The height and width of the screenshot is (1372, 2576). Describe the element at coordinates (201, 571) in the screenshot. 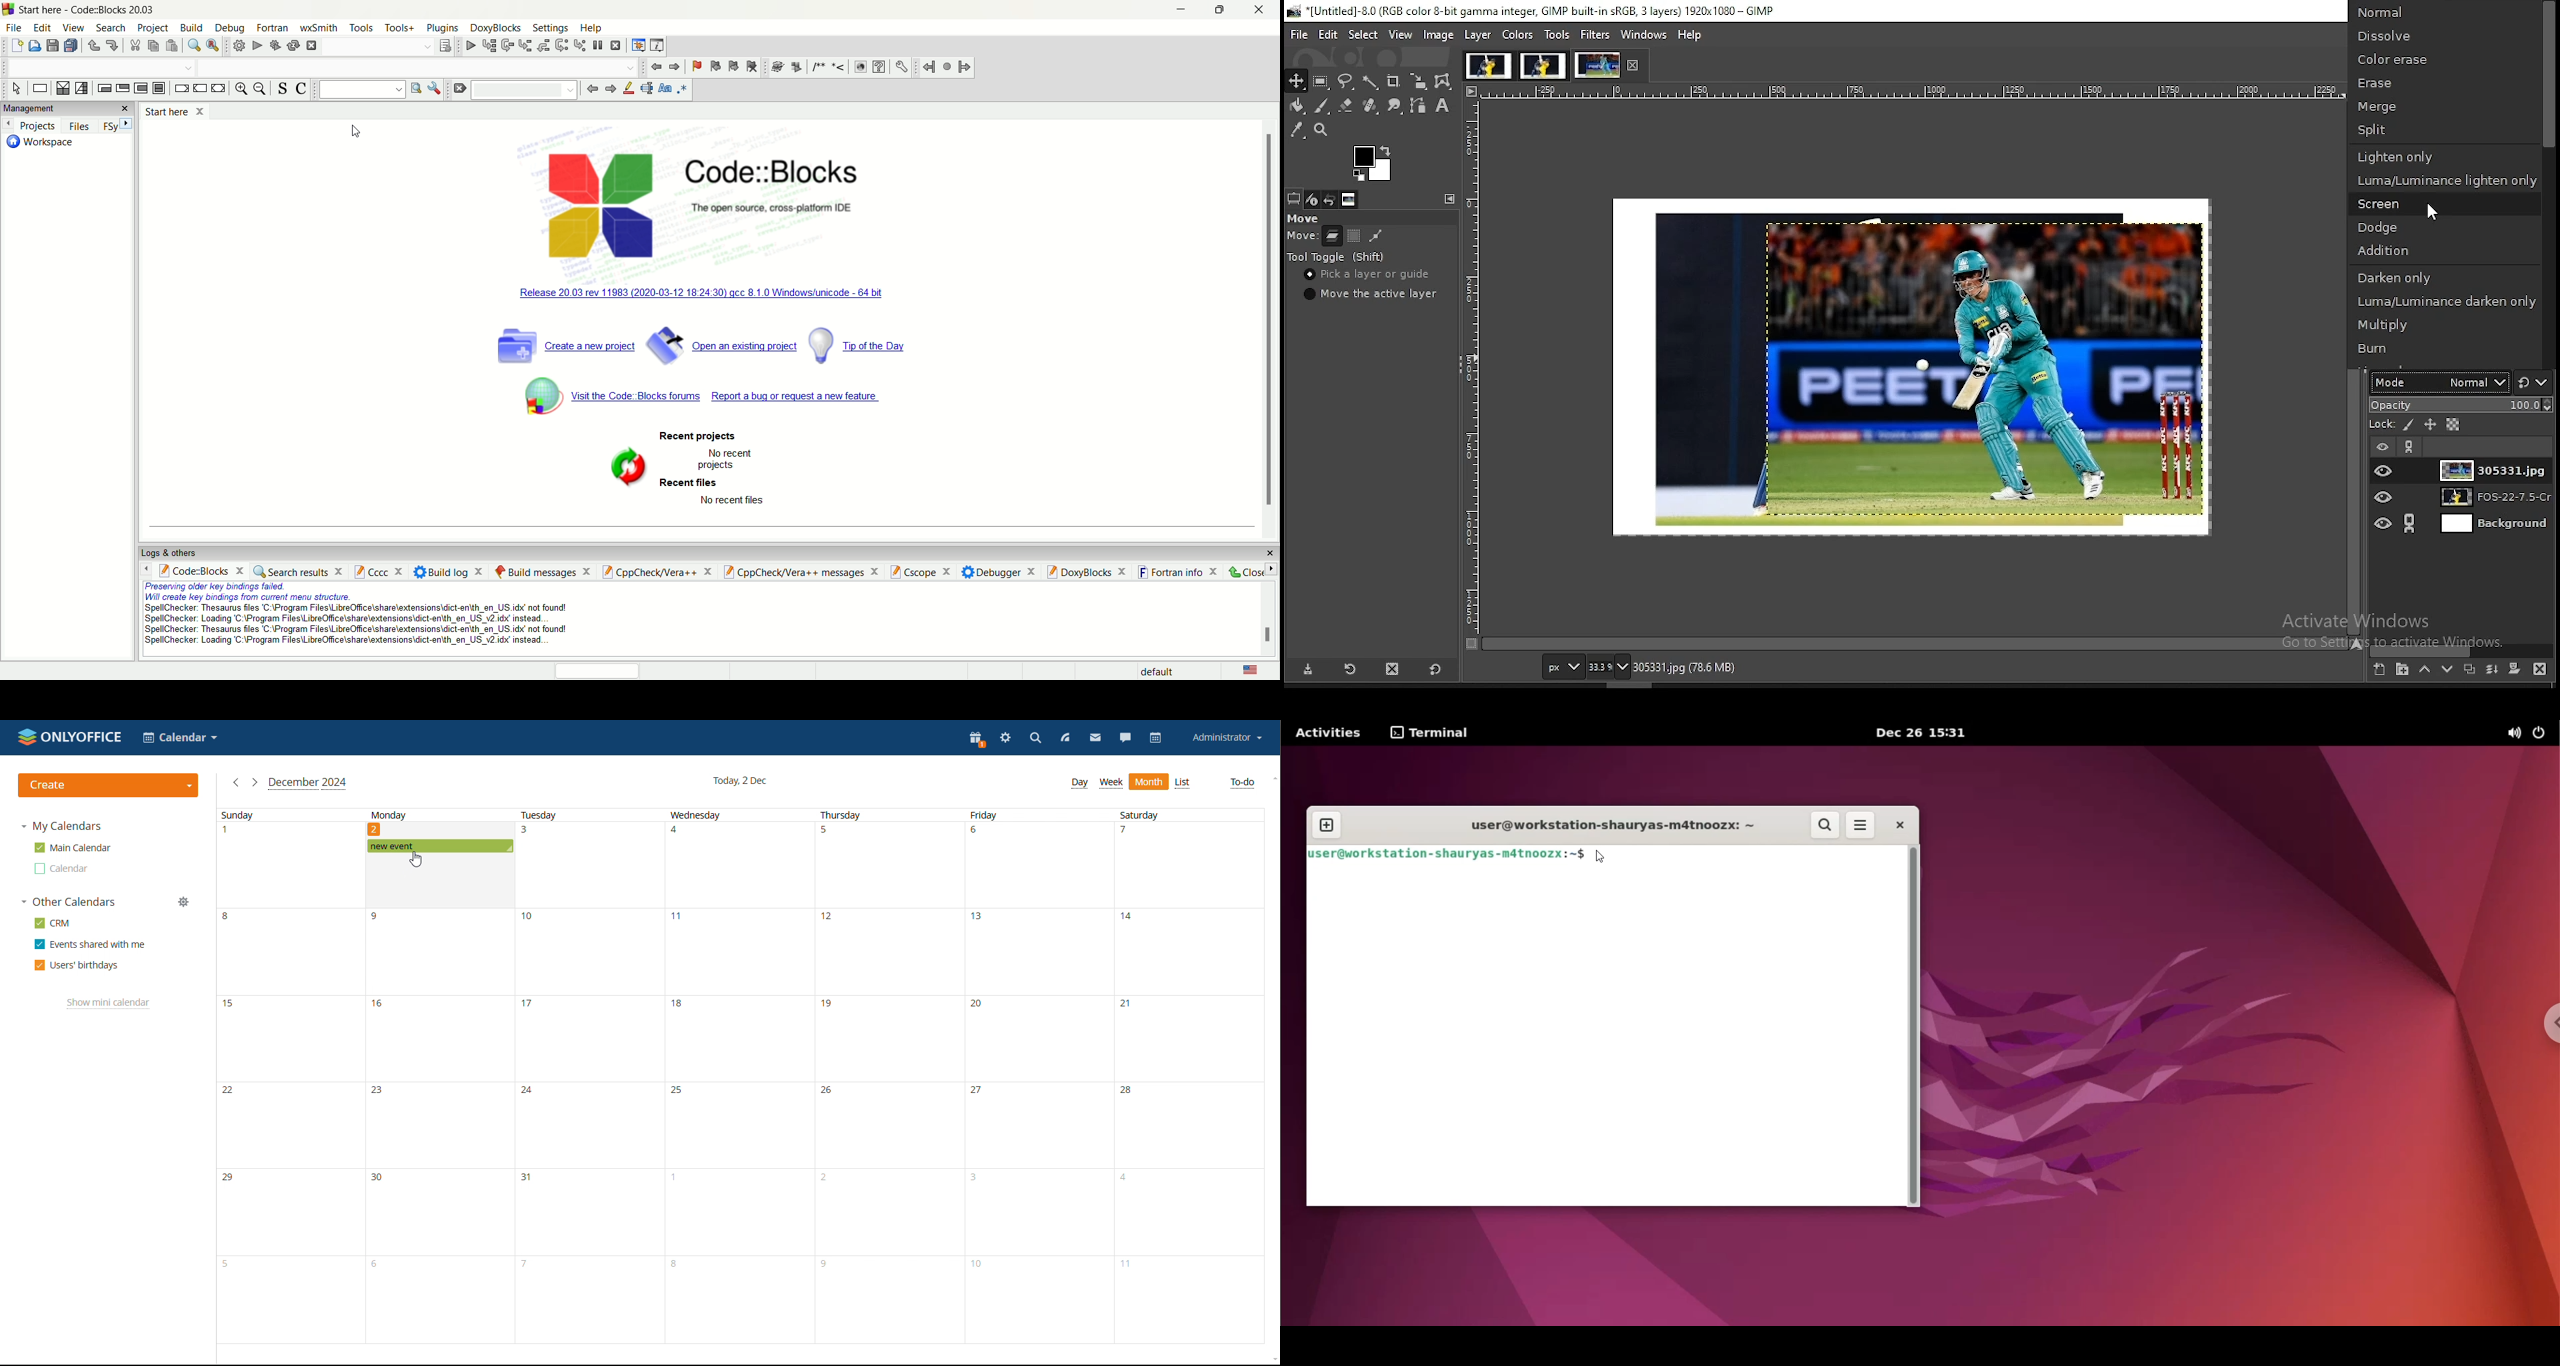

I see `code::block` at that location.